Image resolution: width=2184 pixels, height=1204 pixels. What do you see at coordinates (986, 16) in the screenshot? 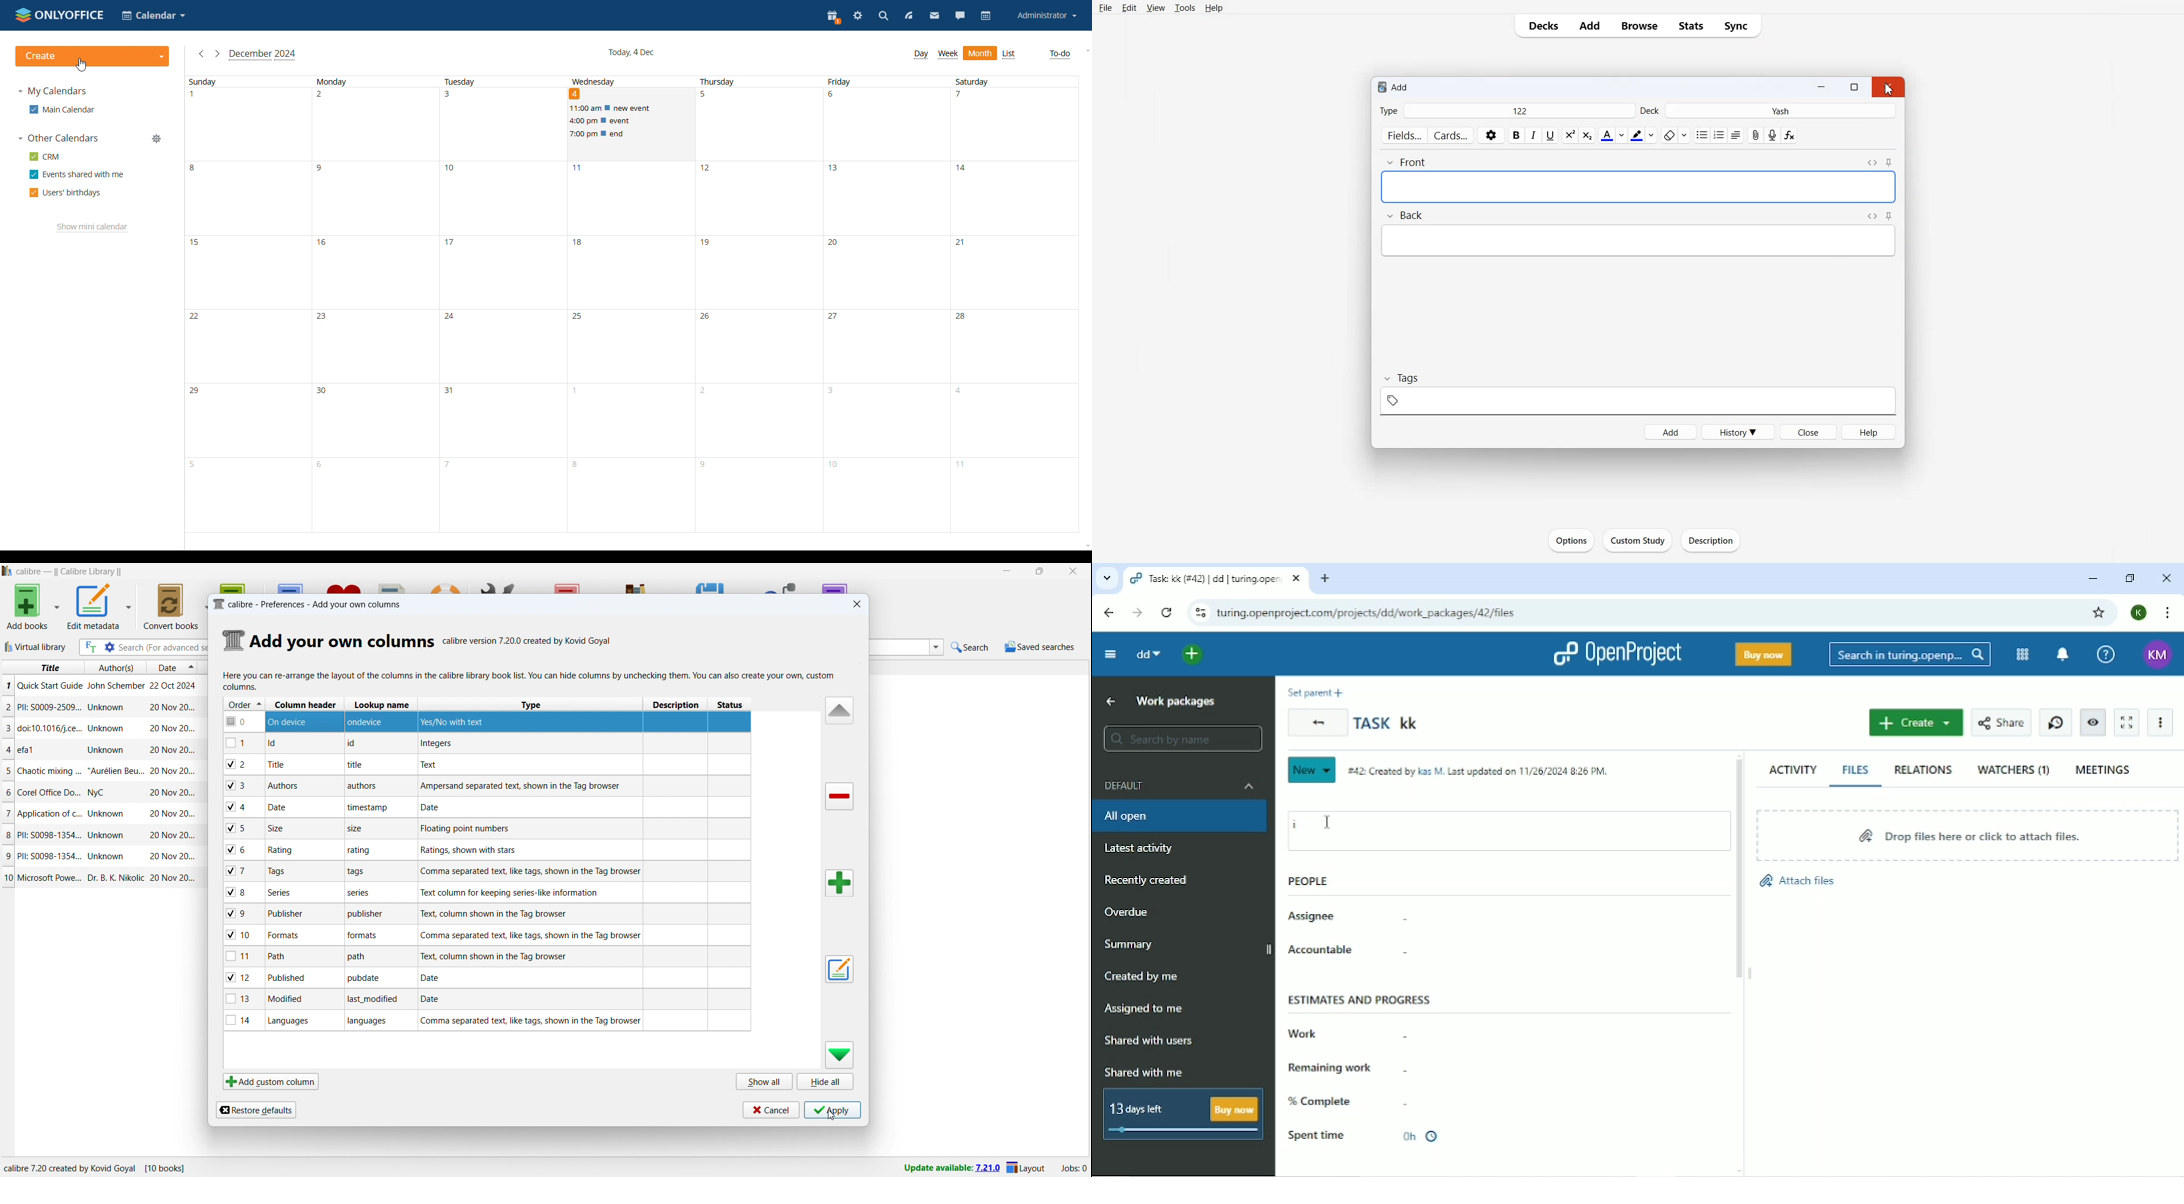
I see `calendar` at bounding box center [986, 16].